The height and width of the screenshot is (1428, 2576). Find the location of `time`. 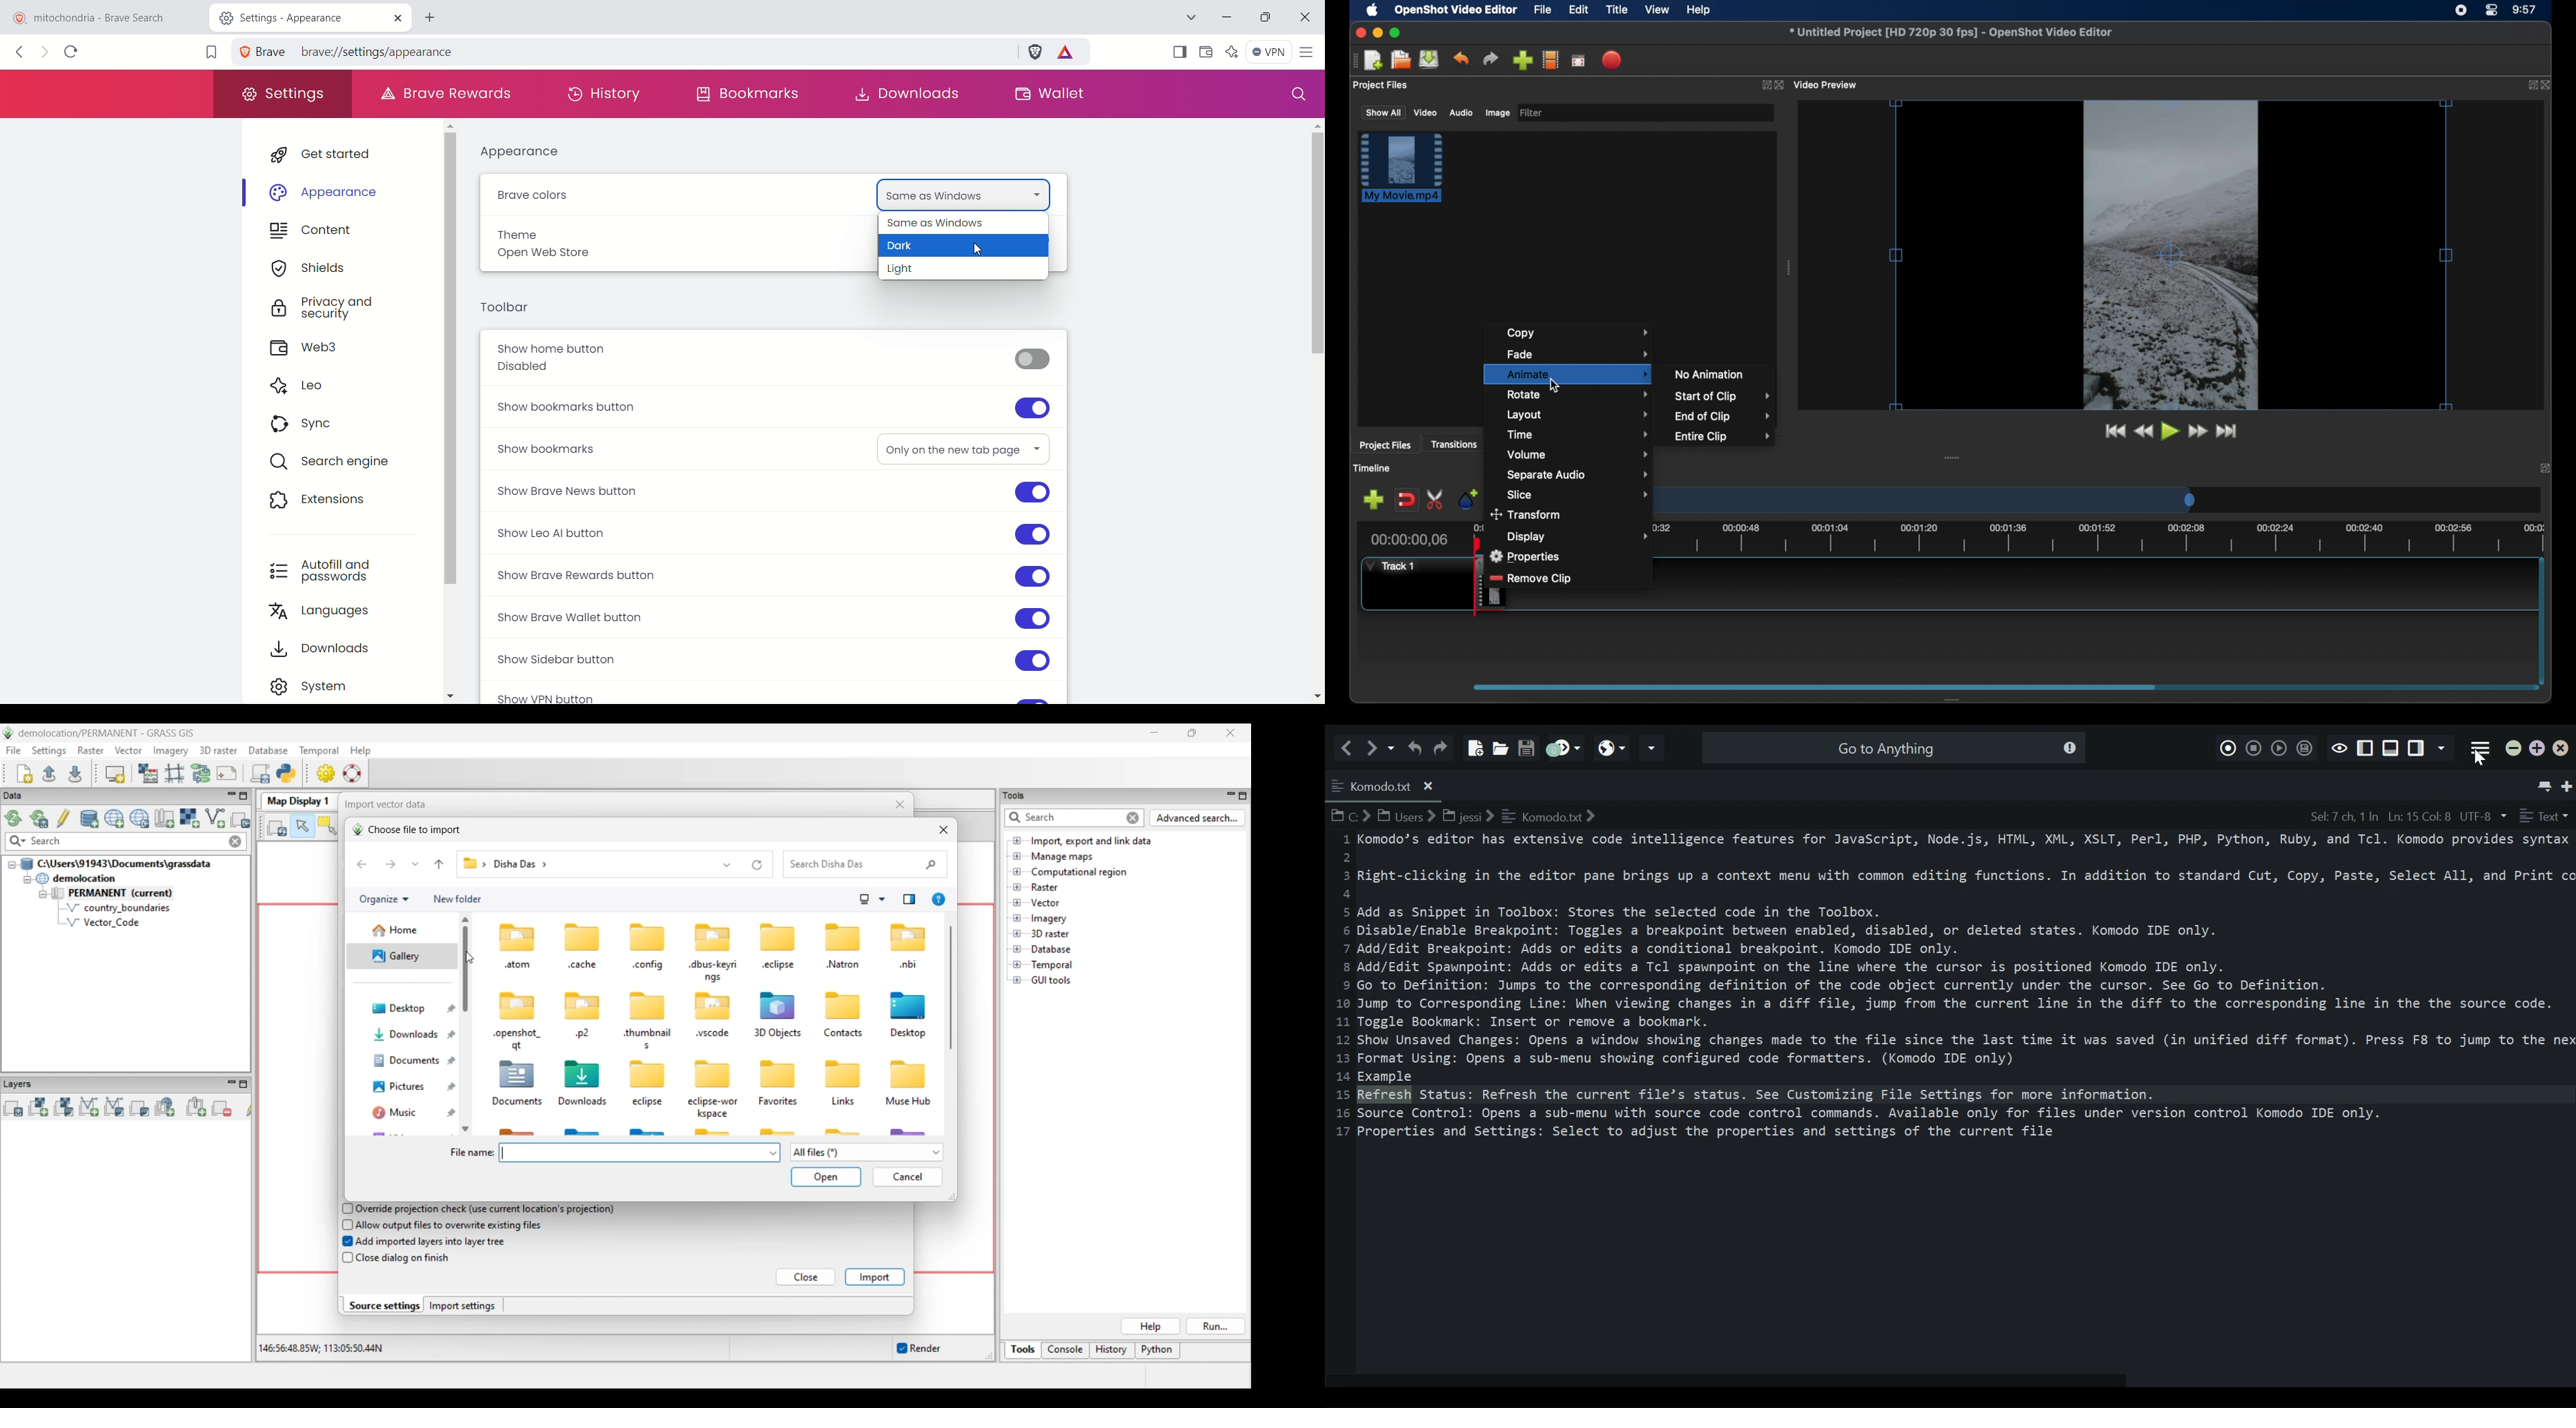

time is located at coordinates (2525, 10).